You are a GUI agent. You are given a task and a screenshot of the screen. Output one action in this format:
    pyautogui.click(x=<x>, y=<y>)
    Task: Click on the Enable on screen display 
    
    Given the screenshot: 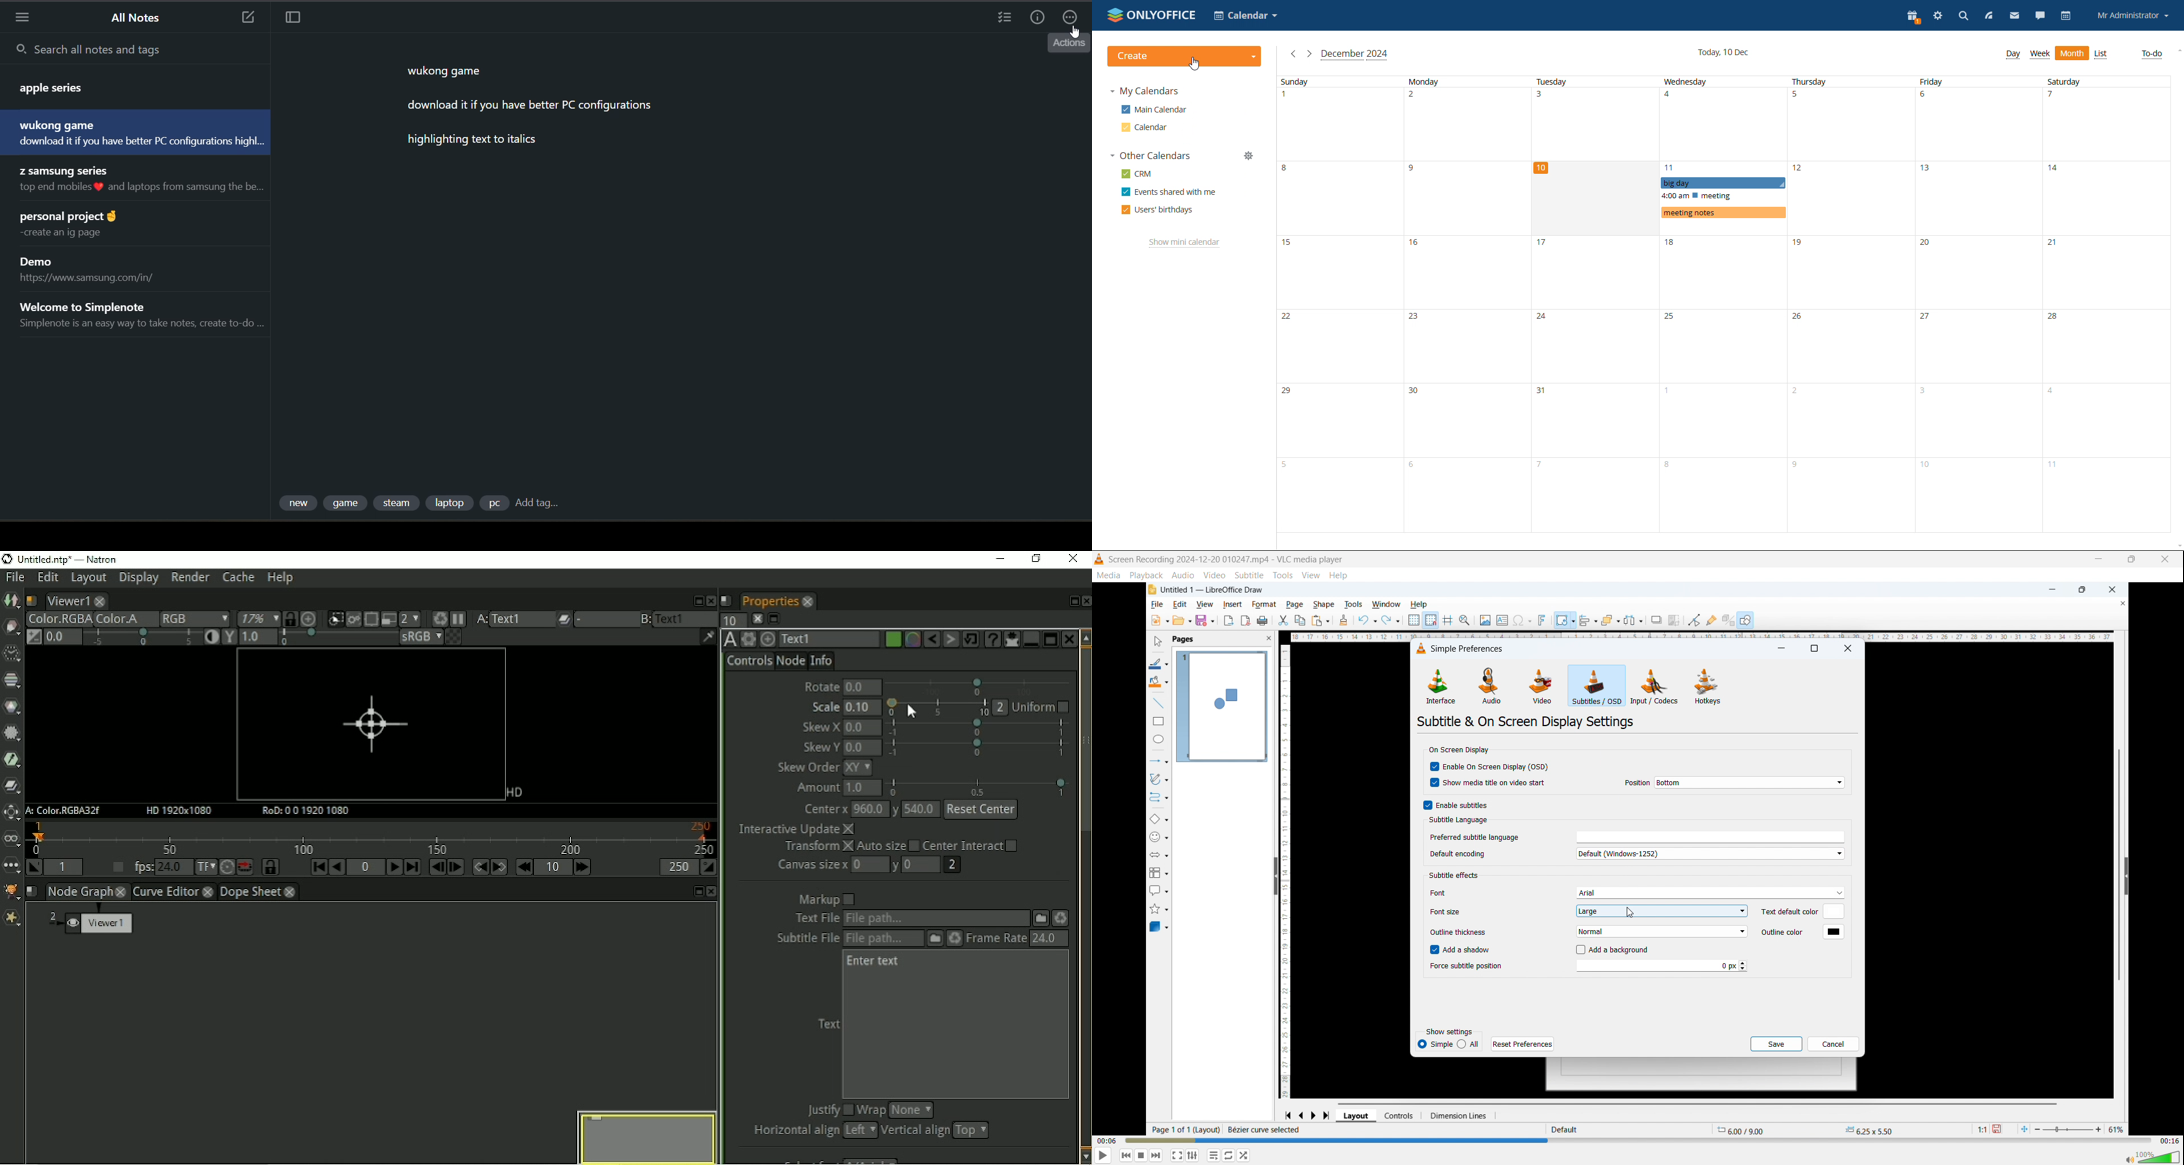 What is the action you would take?
    pyautogui.click(x=1488, y=766)
    